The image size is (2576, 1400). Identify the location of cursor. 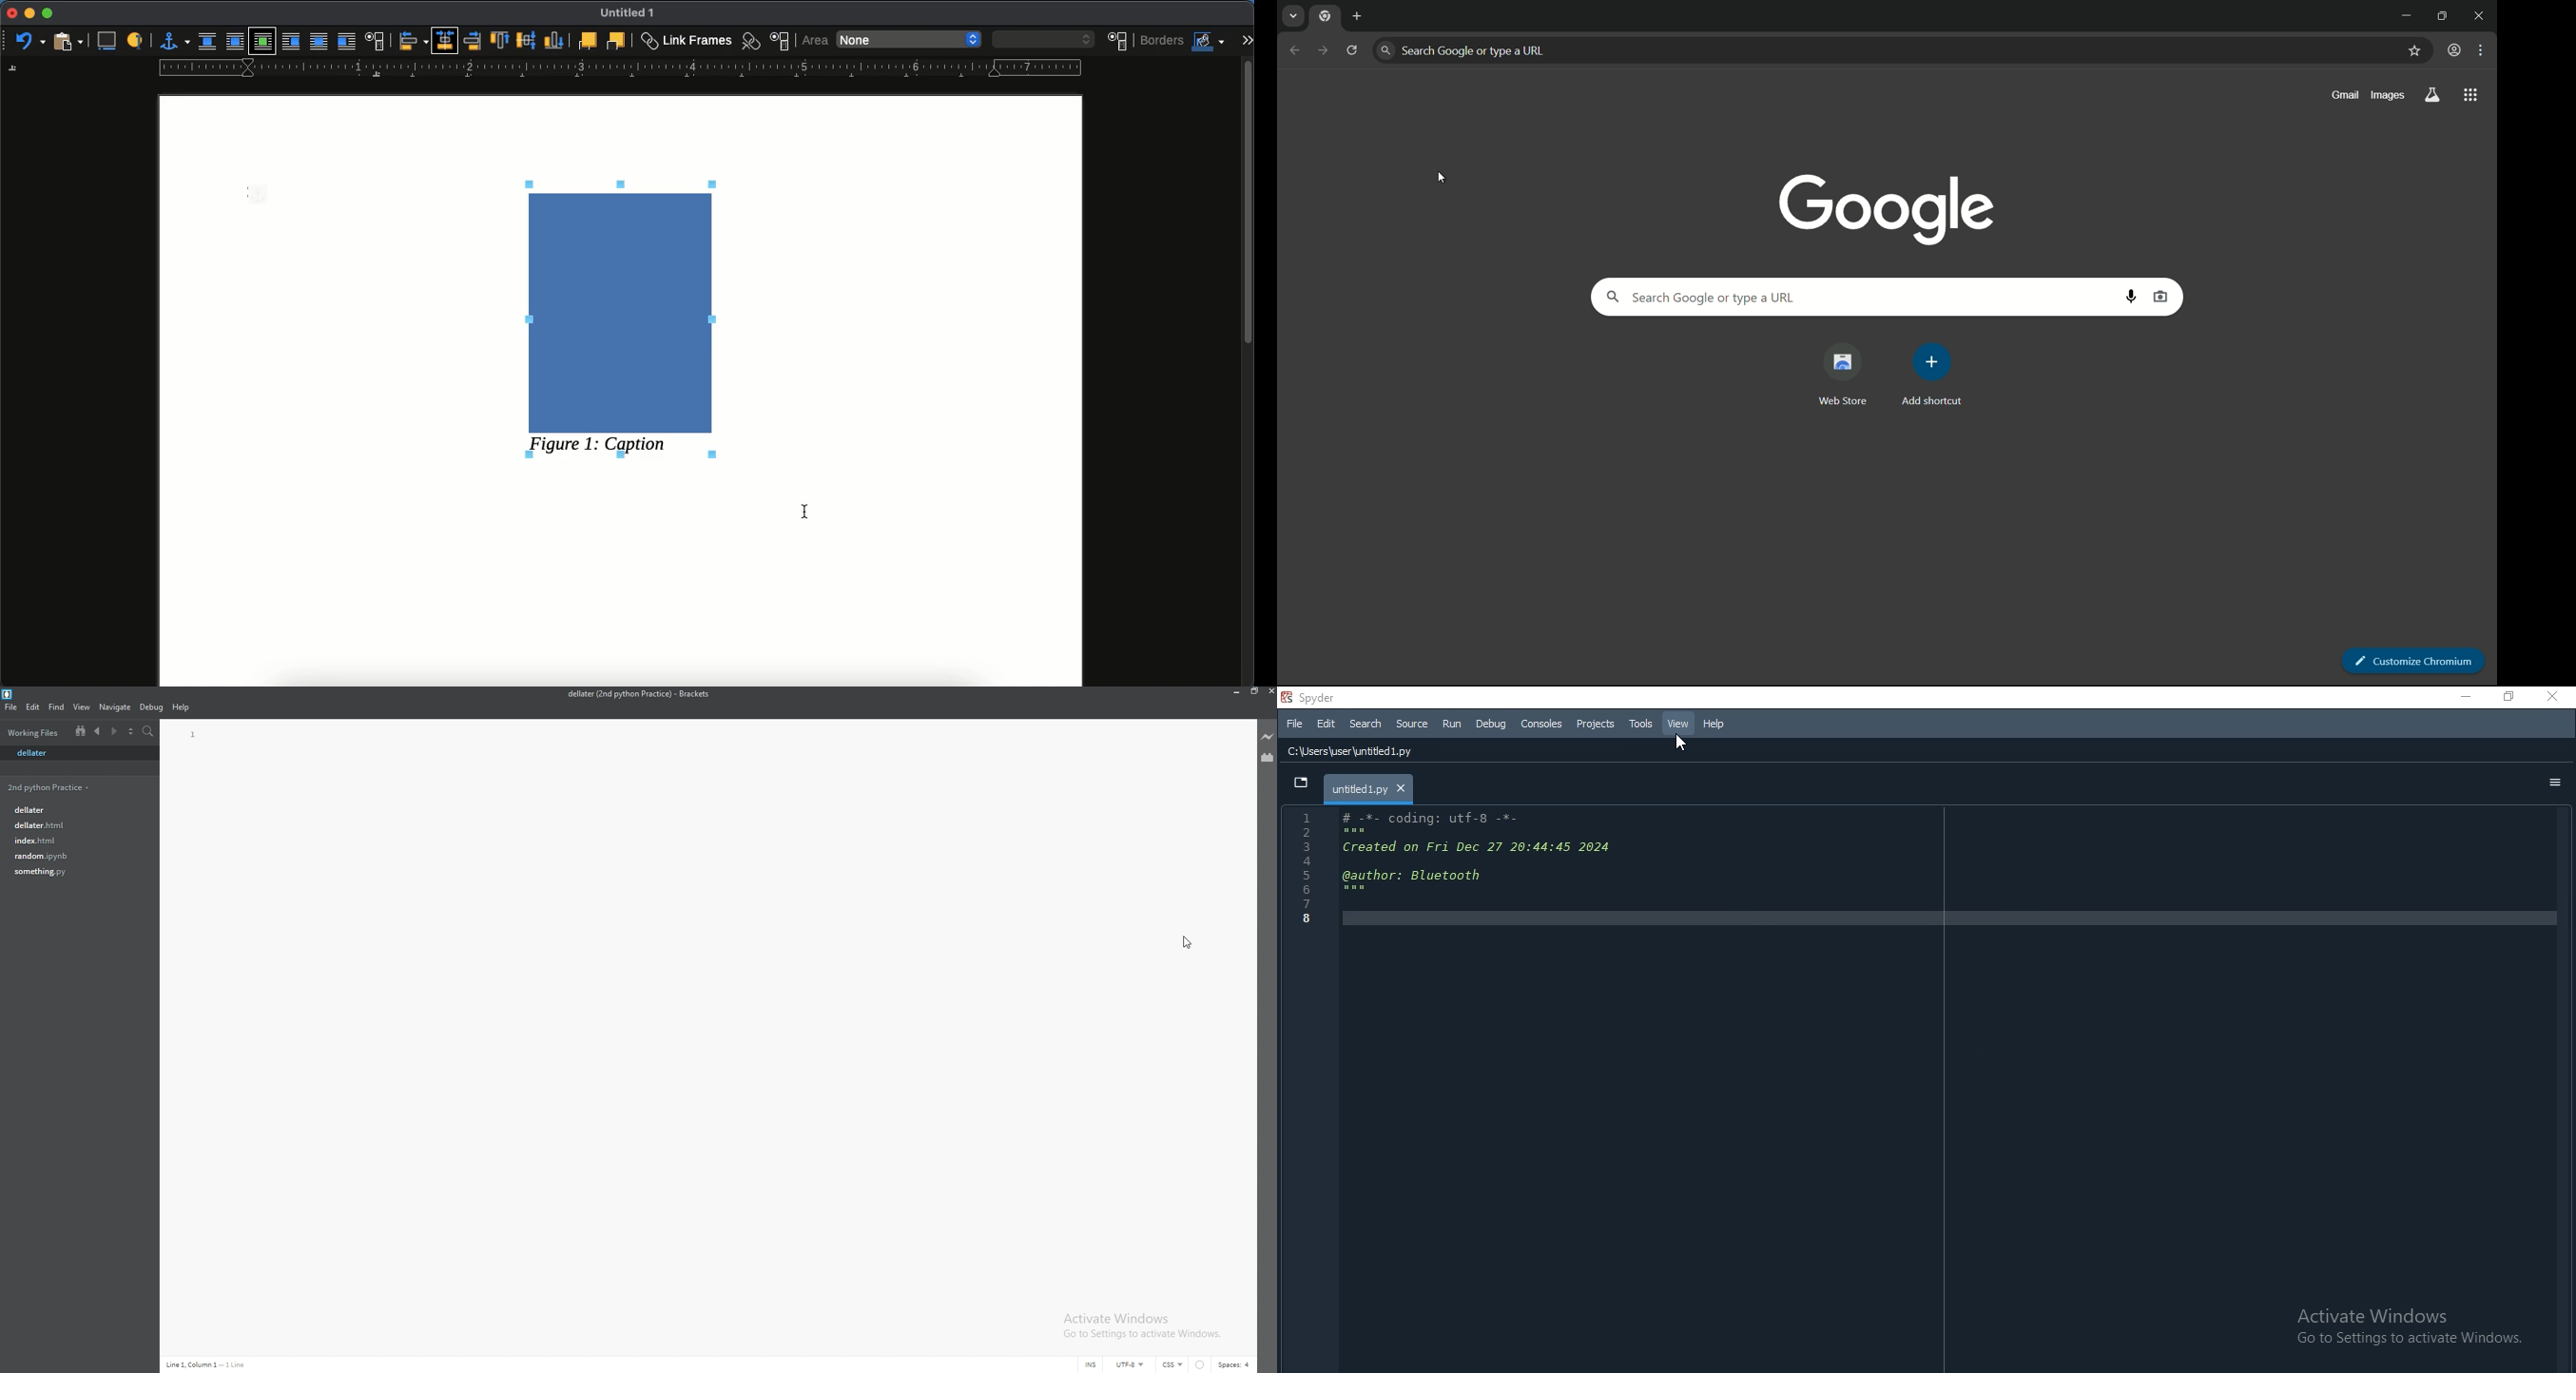
(1683, 745).